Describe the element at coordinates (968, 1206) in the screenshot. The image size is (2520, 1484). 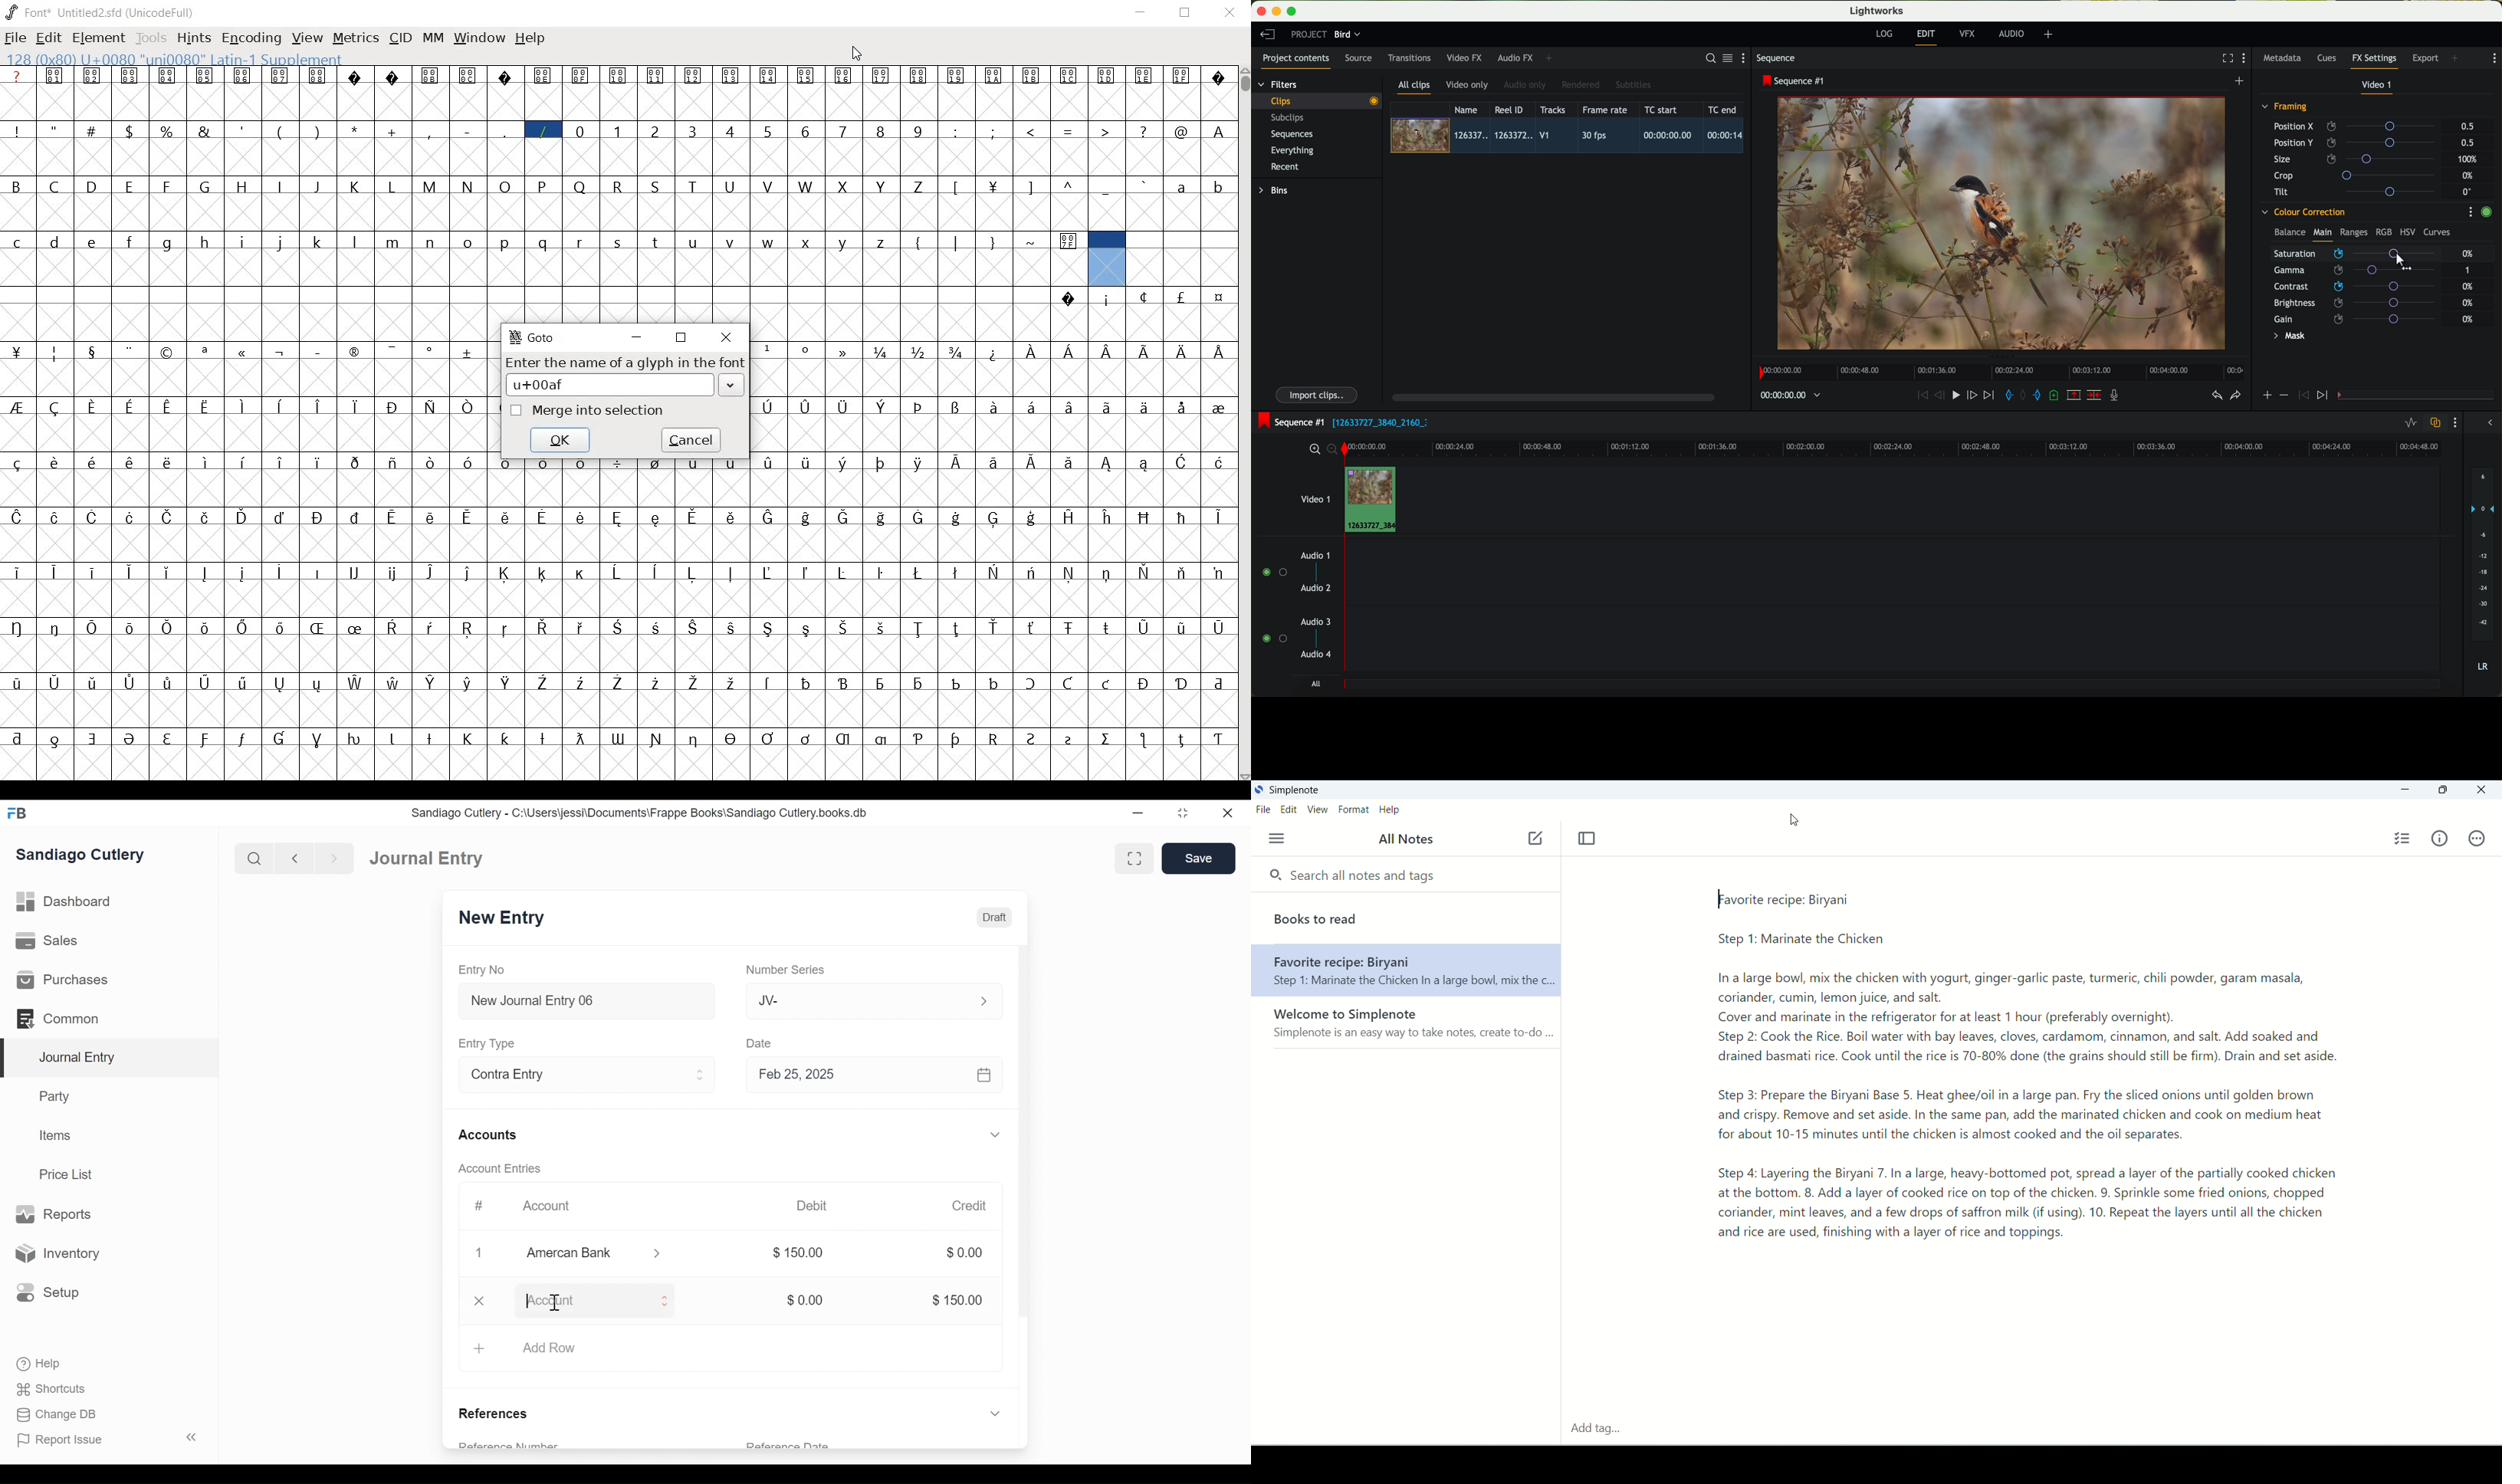
I see `Credit` at that location.